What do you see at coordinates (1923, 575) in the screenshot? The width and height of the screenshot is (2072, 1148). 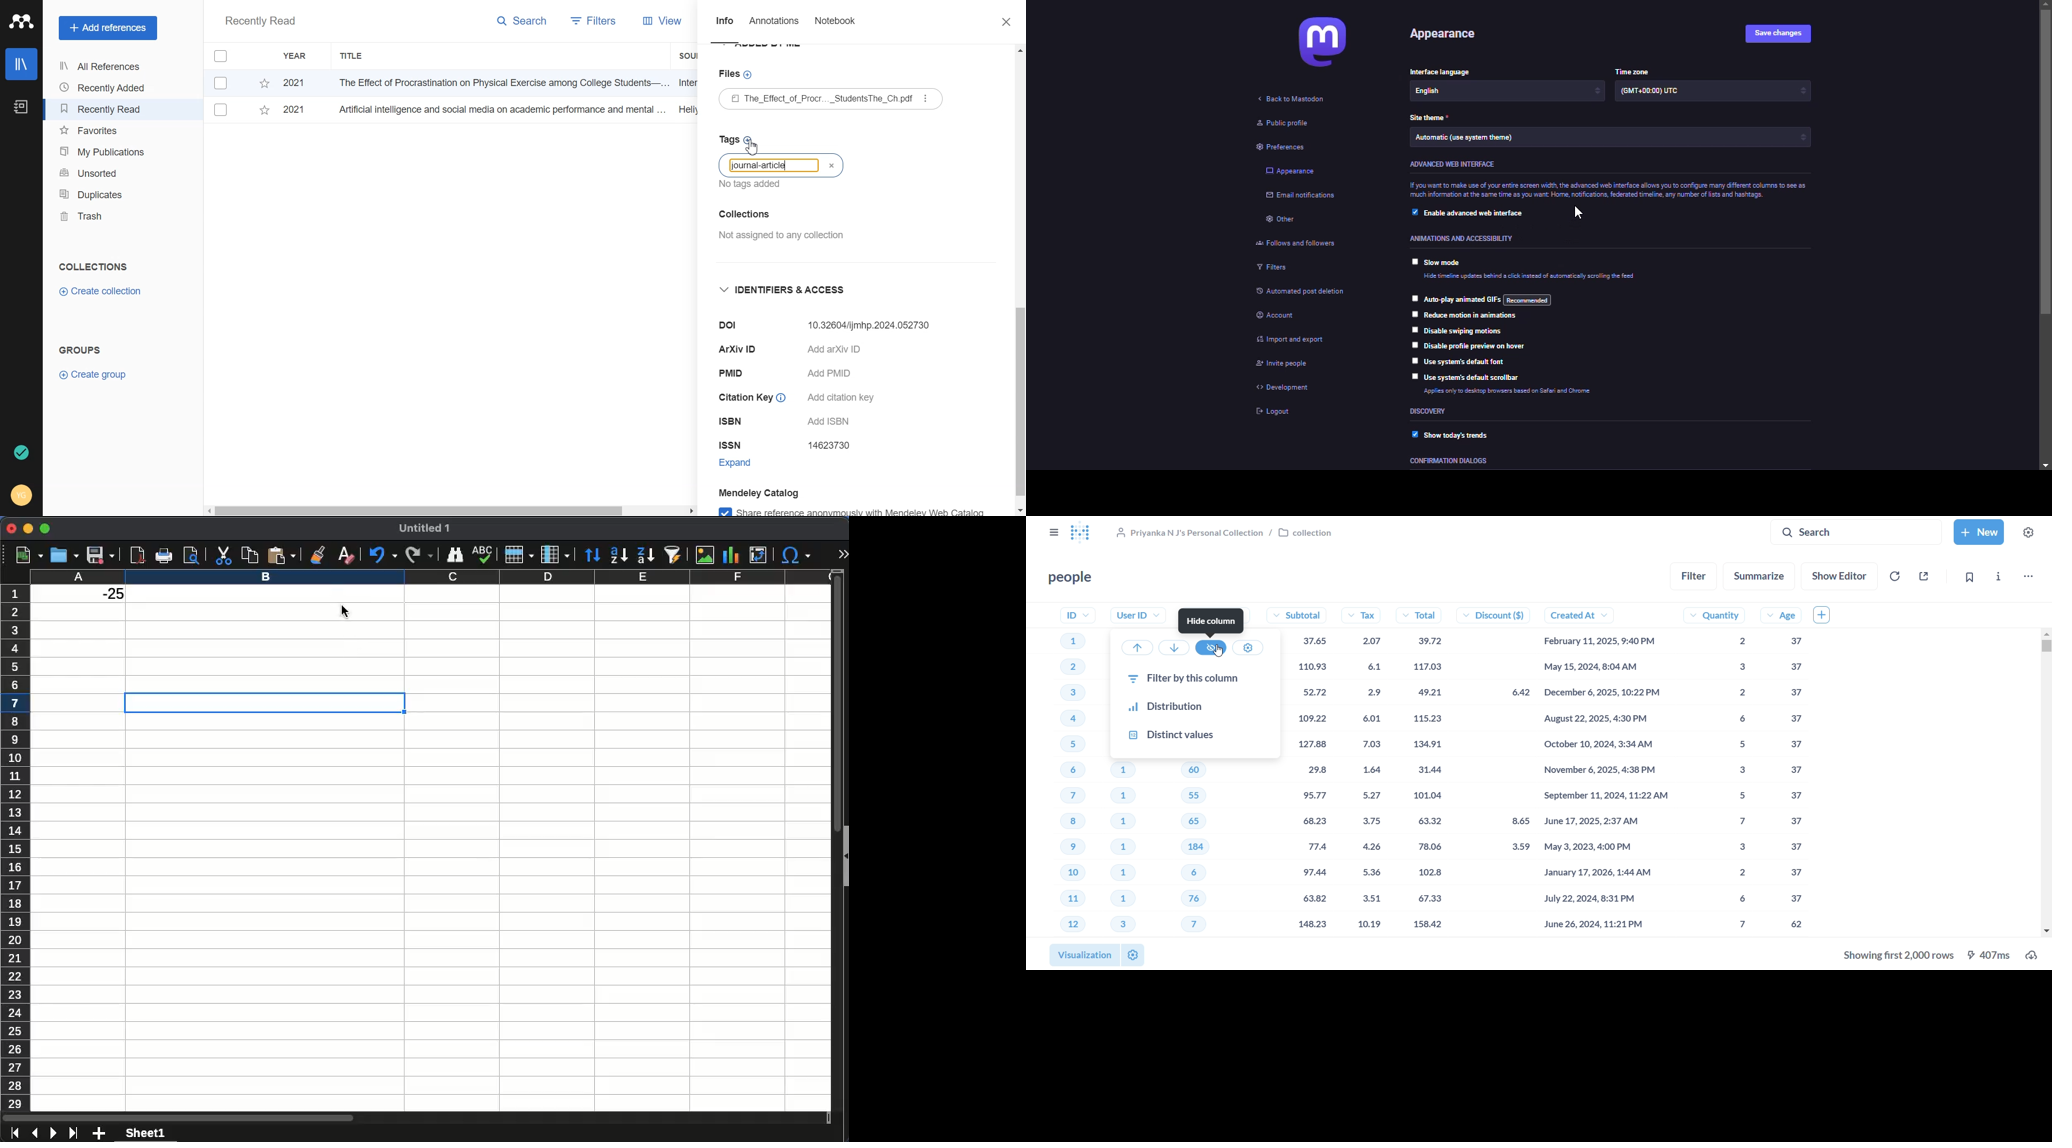 I see `sharing` at bounding box center [1923, 575].